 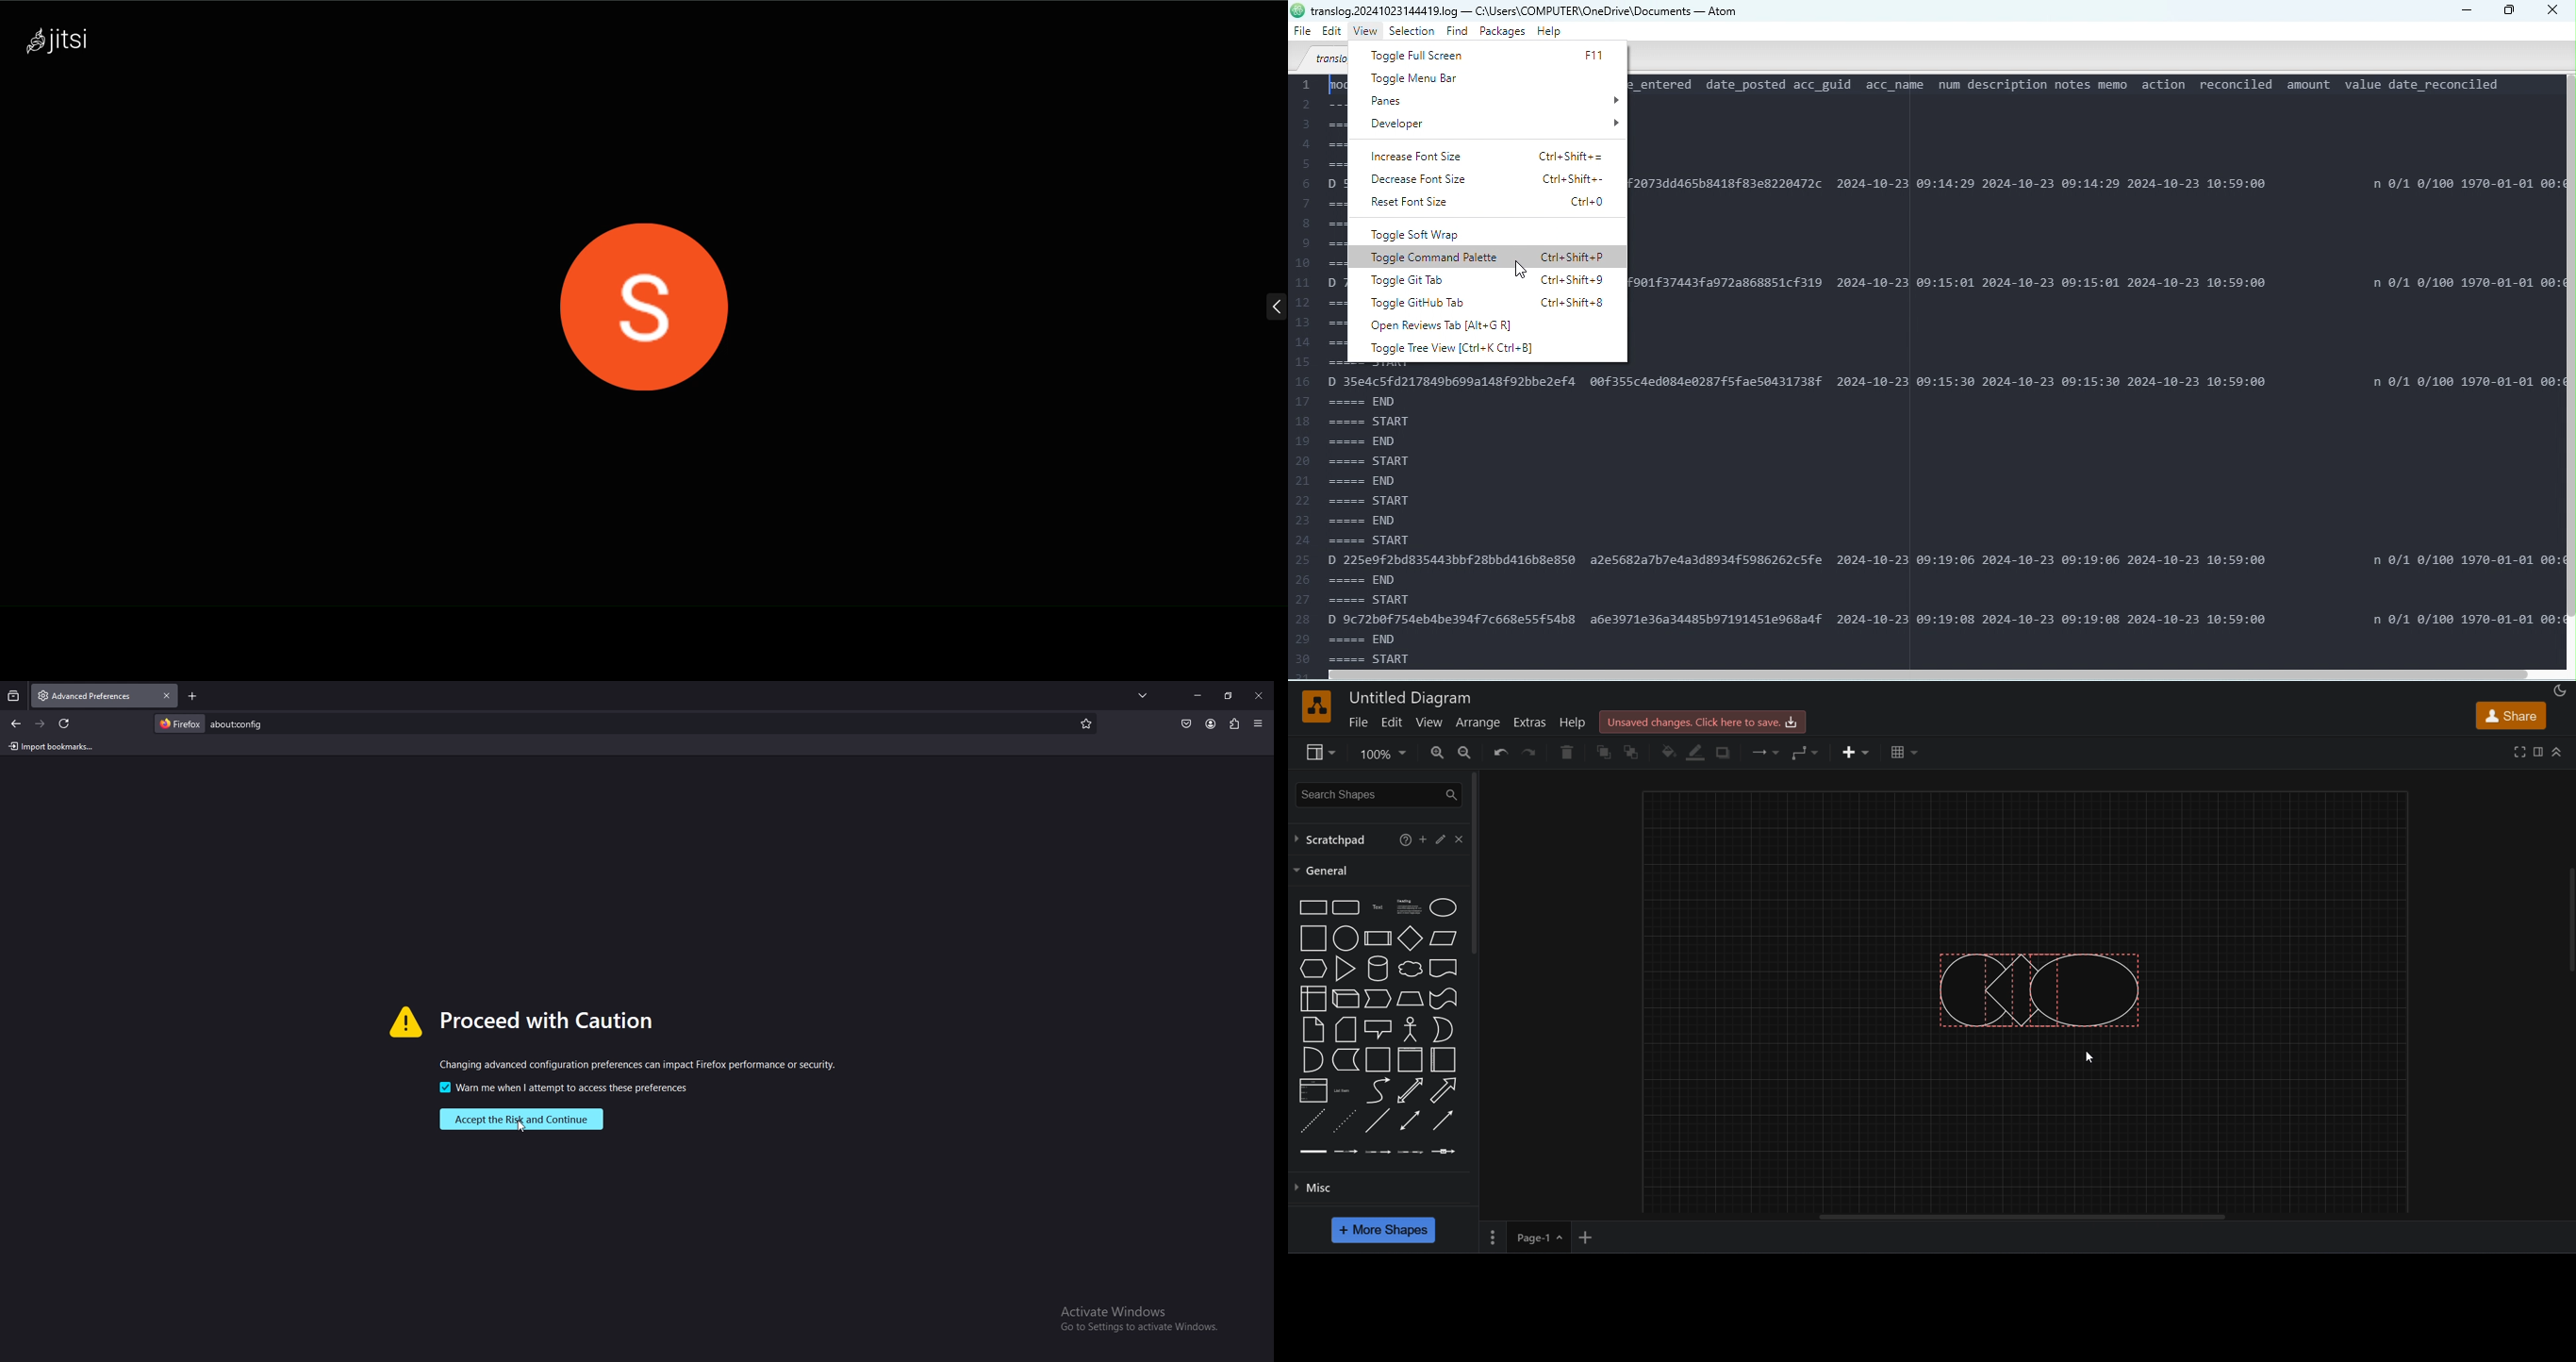 I want to click on cylinder, so click(x=1377, y=968).